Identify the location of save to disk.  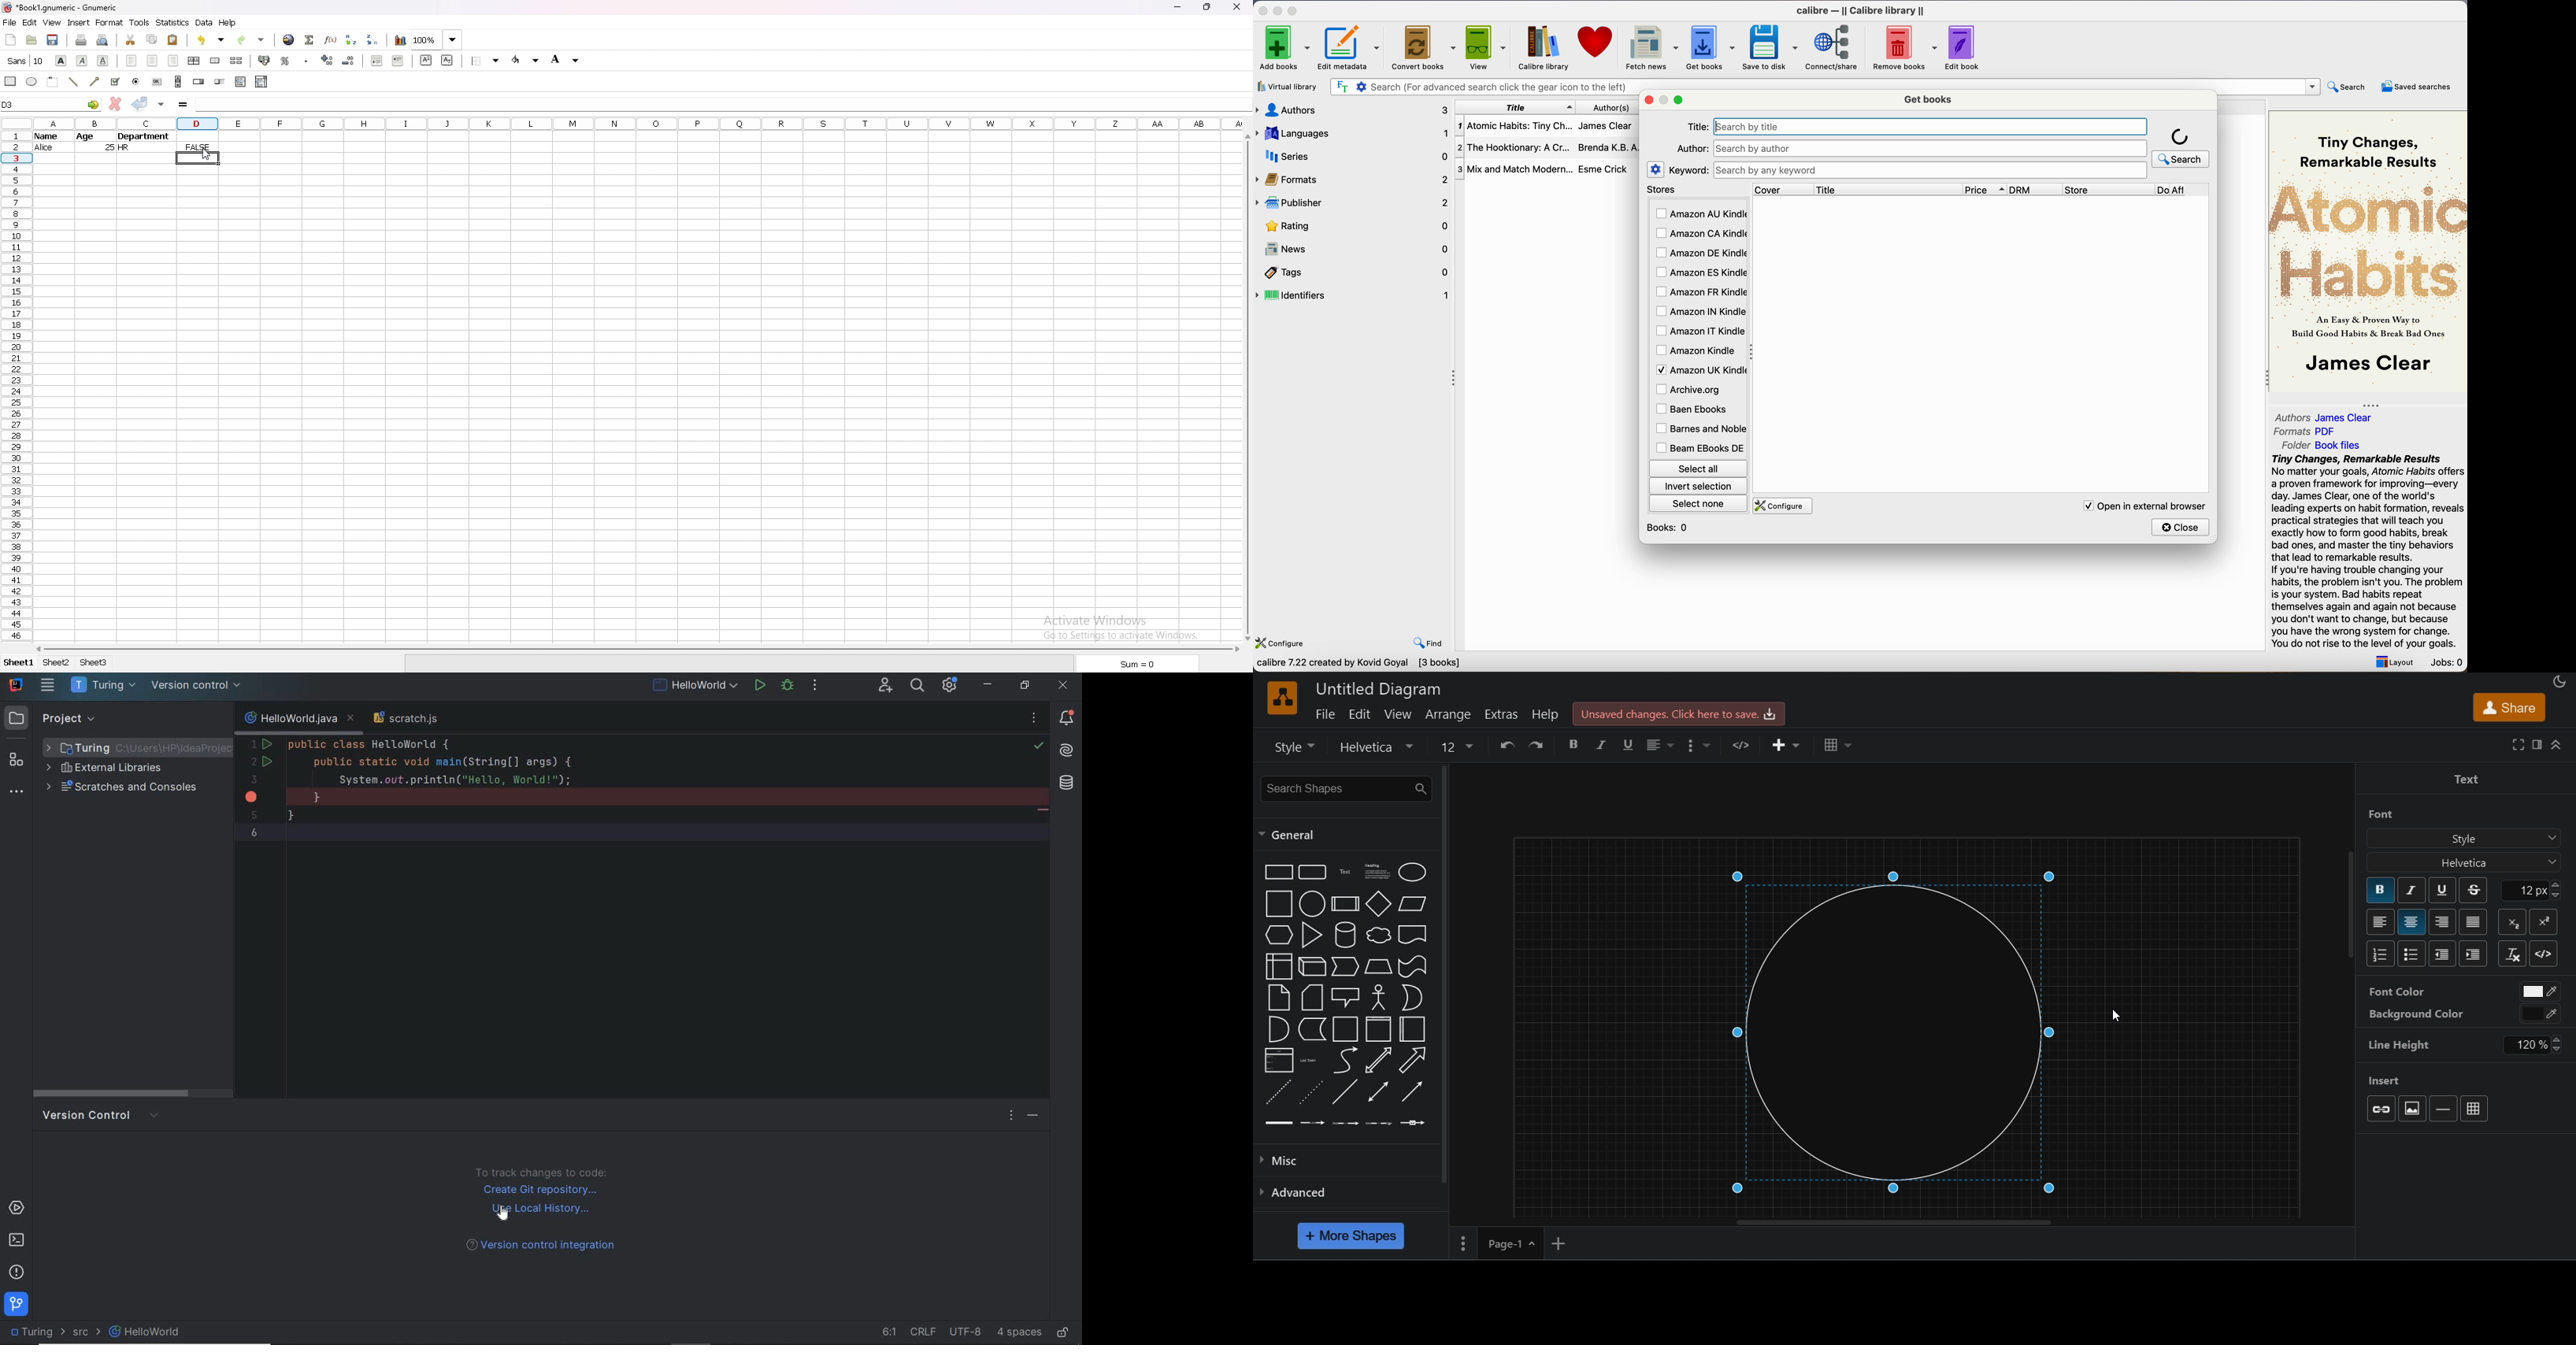
(1771, 48).